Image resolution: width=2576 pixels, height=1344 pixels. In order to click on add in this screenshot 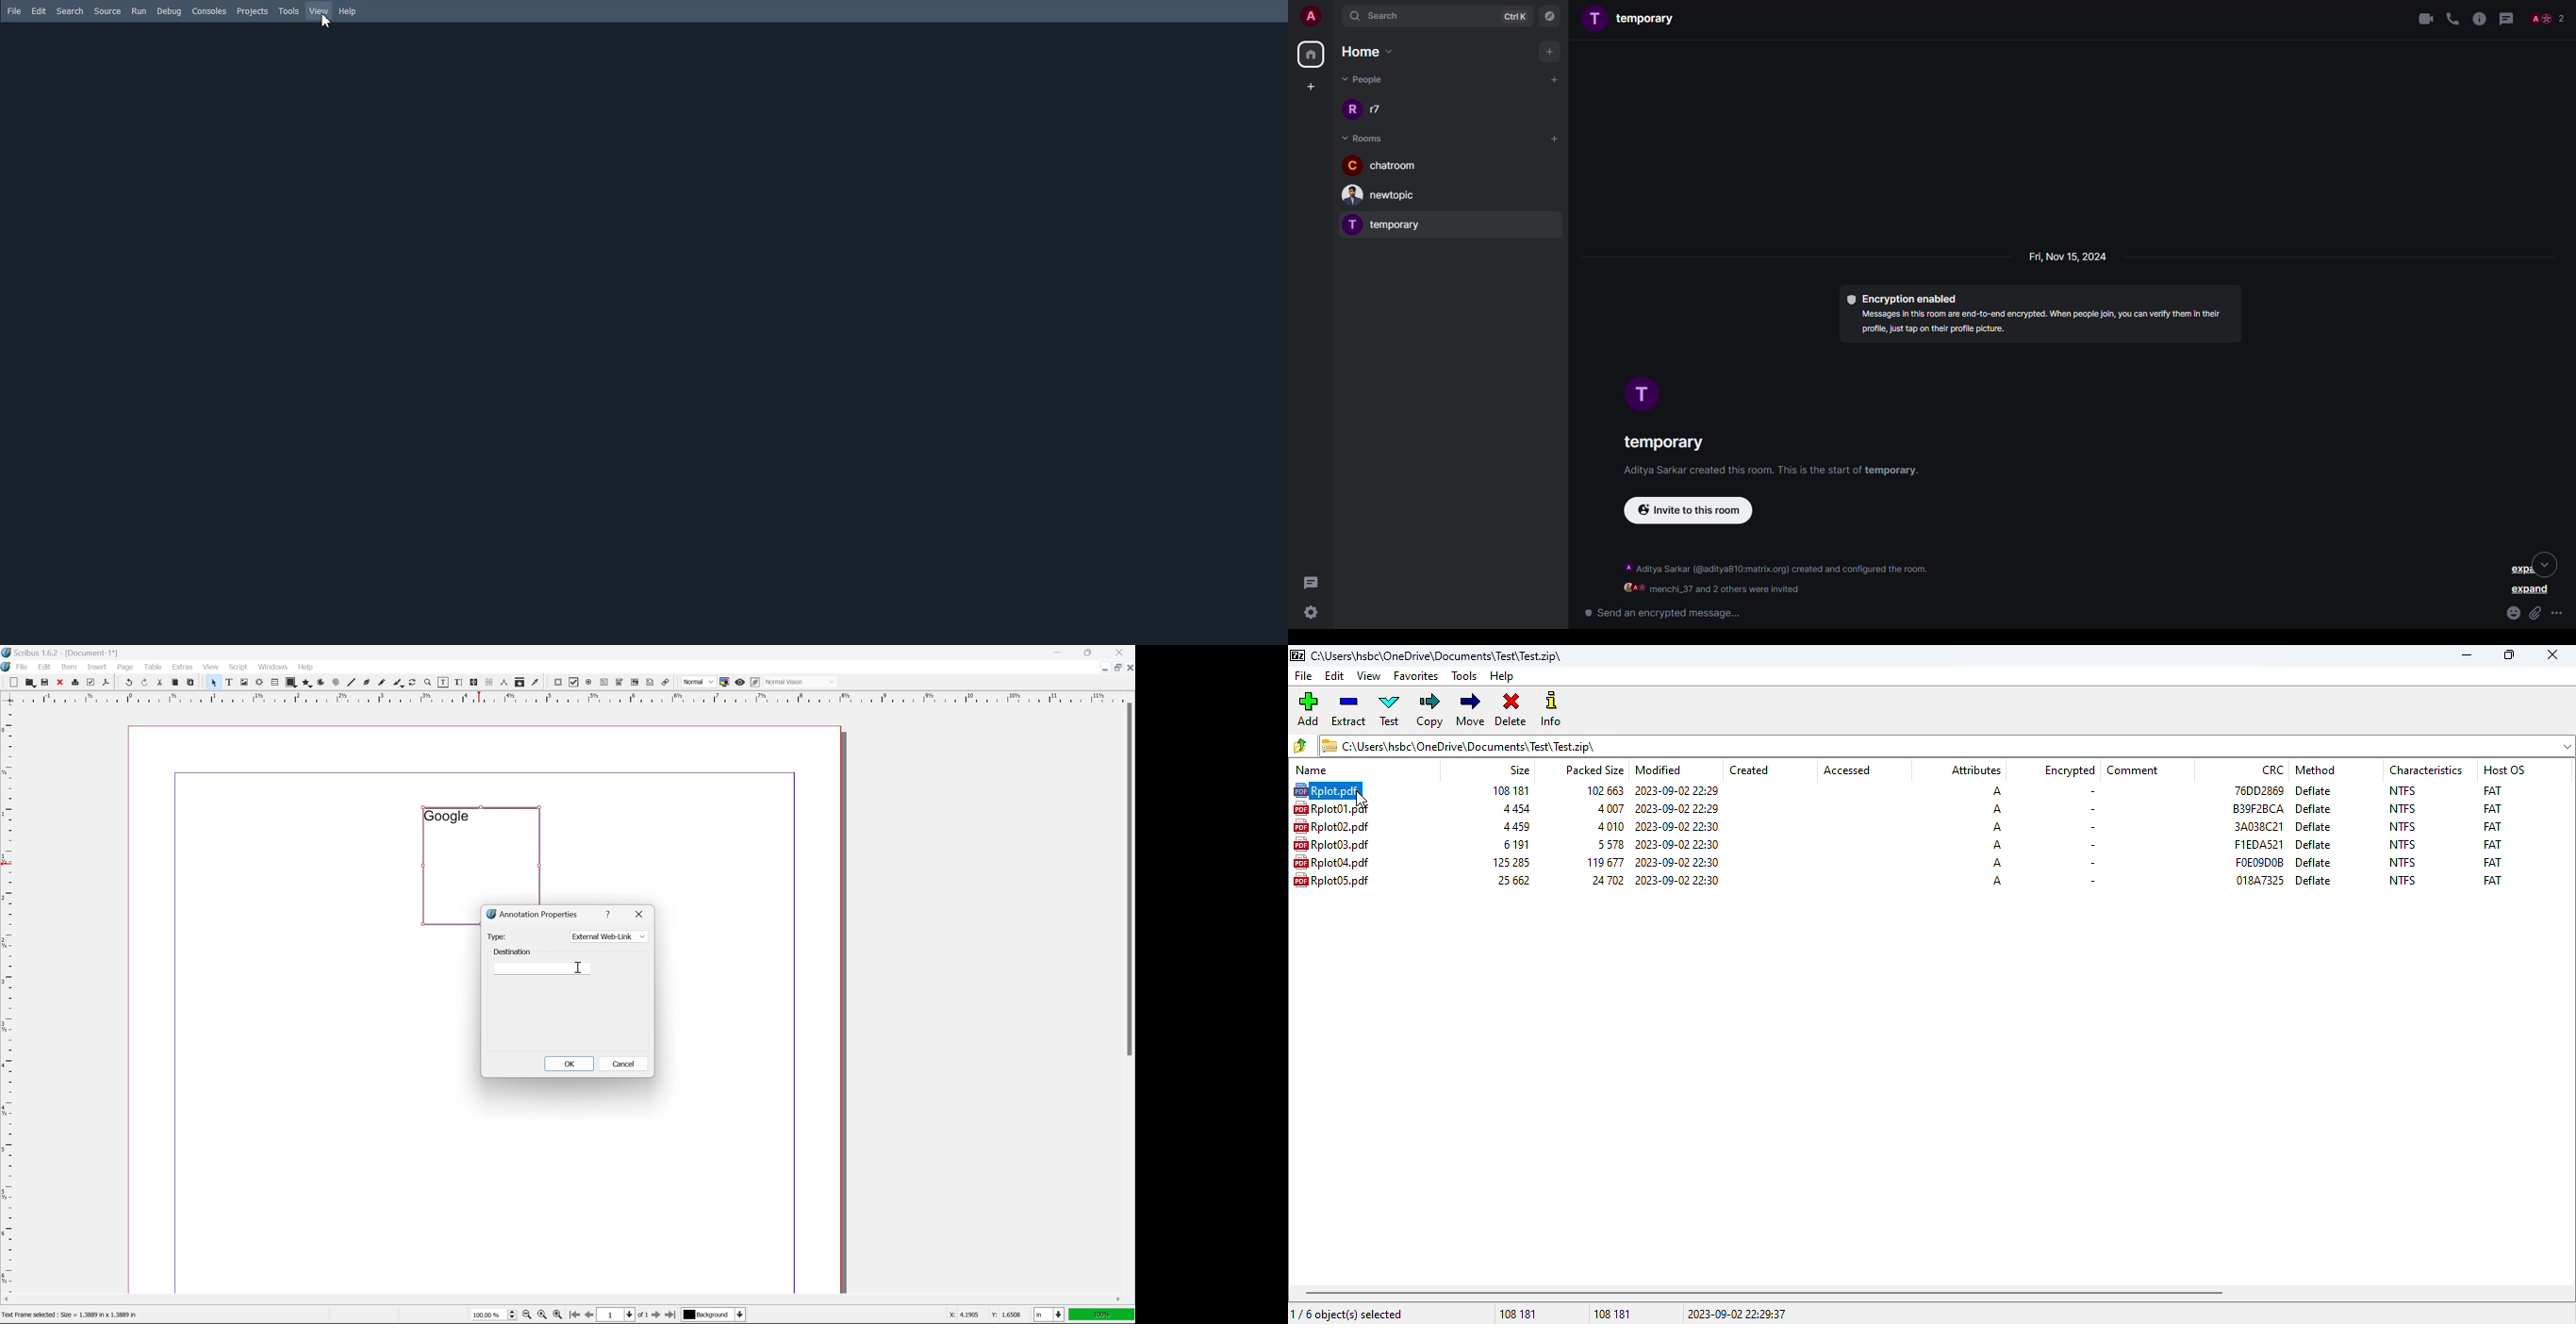, I will do `click(1552, 138)`.